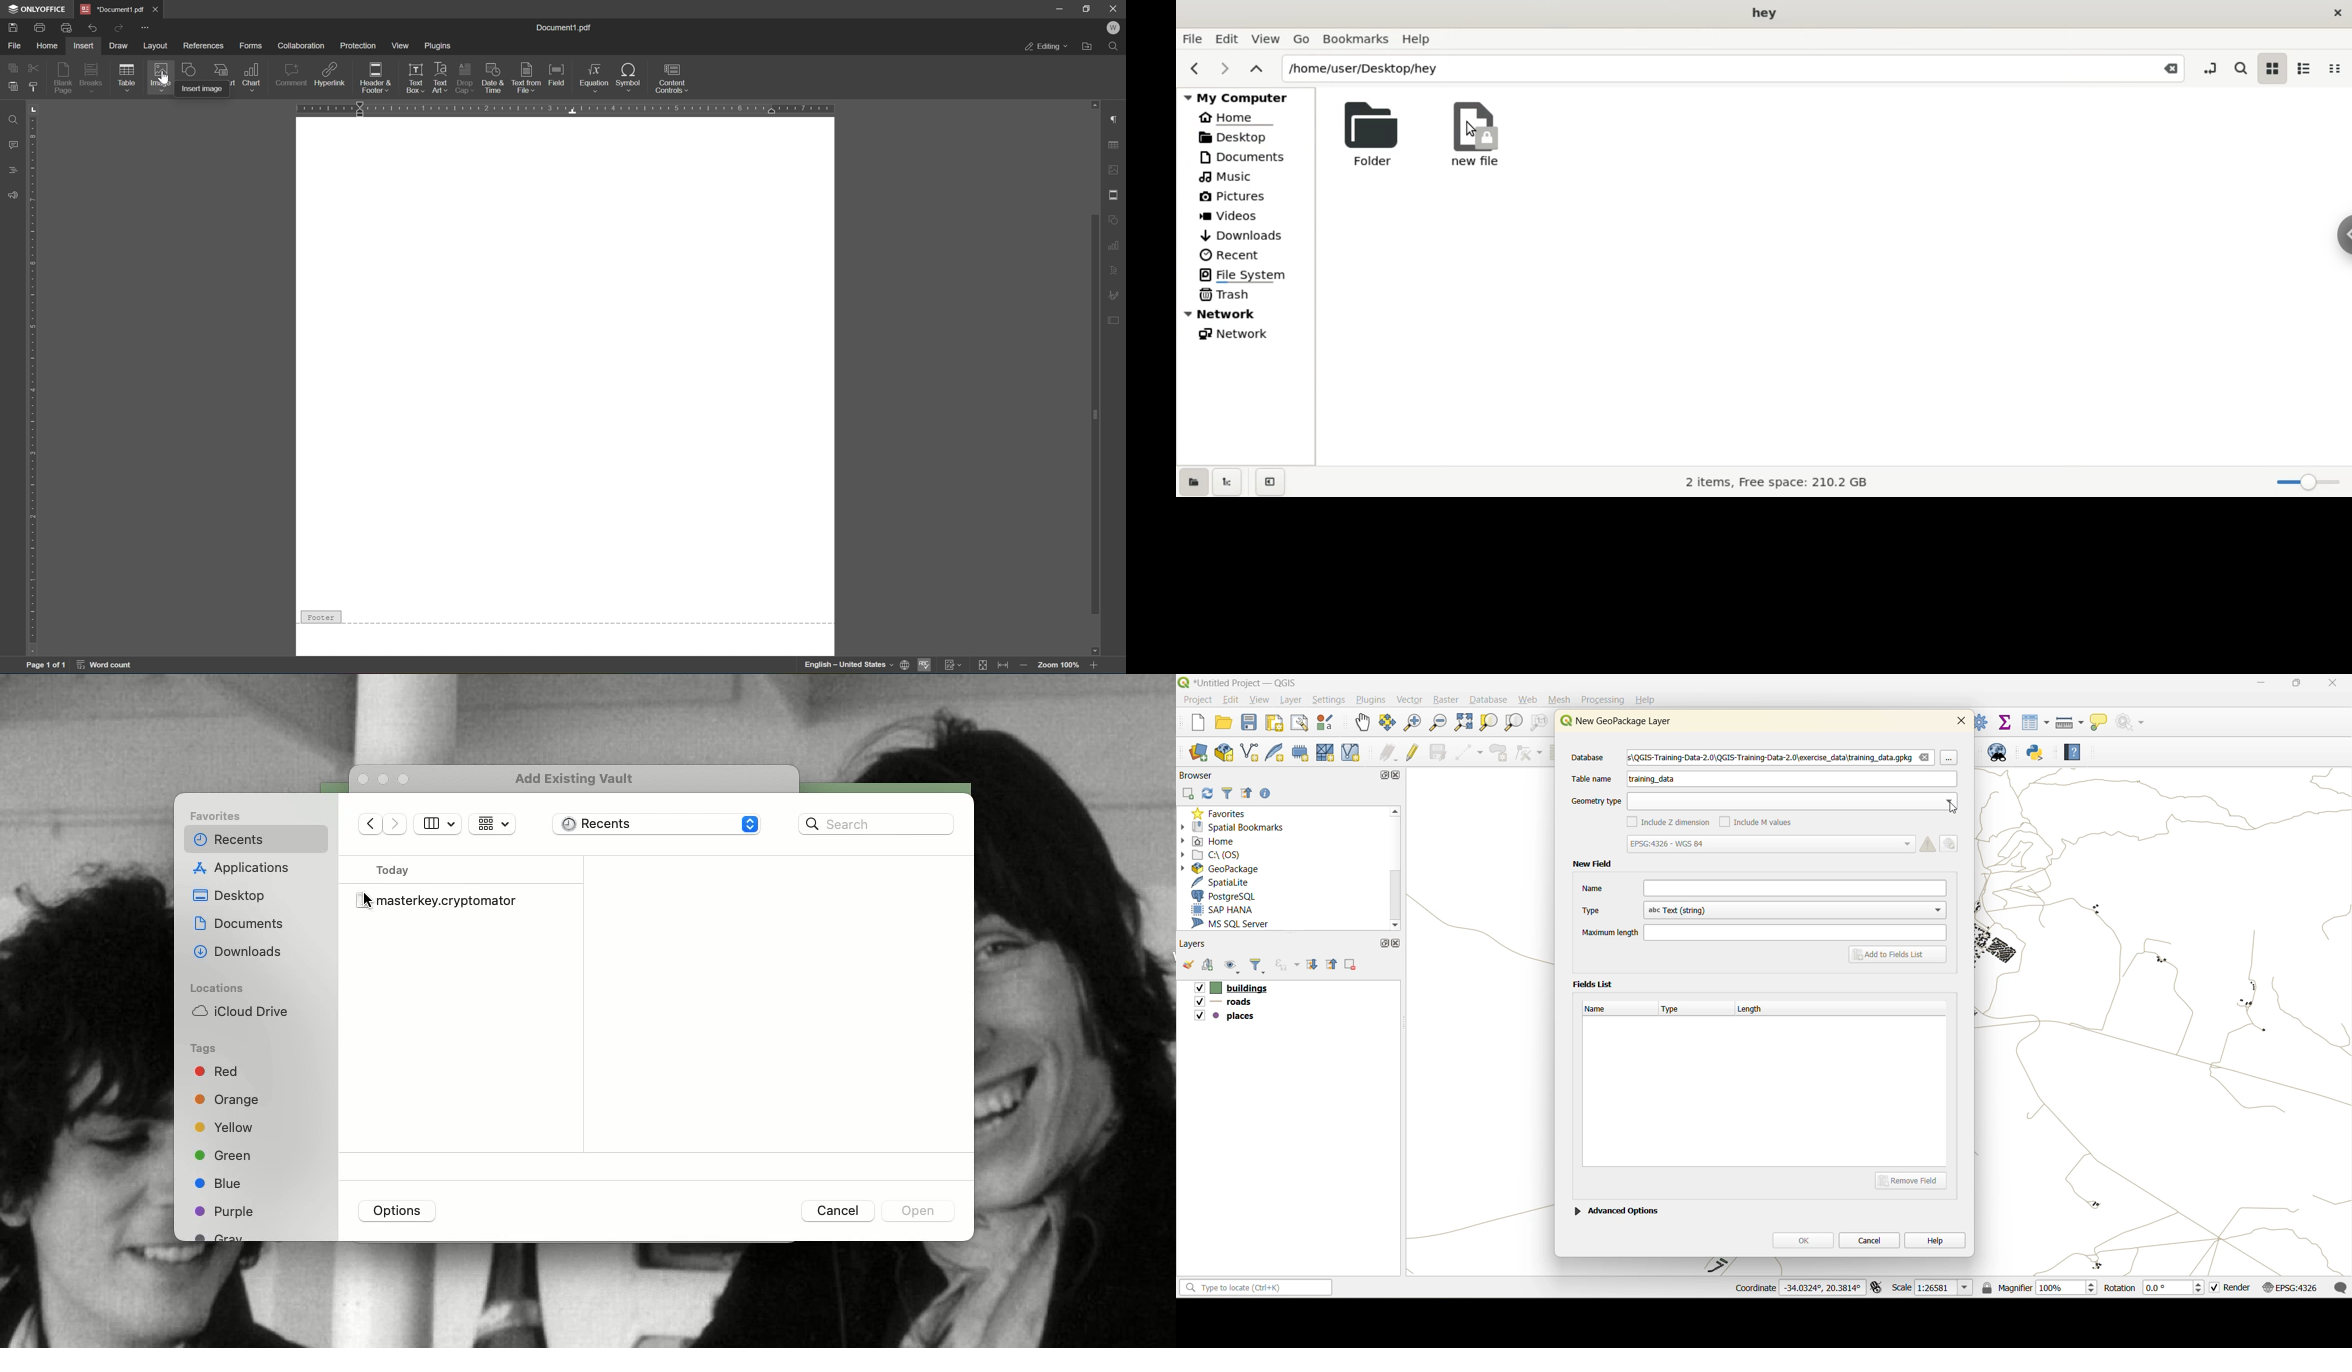 The height and width of the screenshot is (1372, 2352). Describe the element at coordinates (2336, 68) in the screenshot. I see `compact view` at that location.